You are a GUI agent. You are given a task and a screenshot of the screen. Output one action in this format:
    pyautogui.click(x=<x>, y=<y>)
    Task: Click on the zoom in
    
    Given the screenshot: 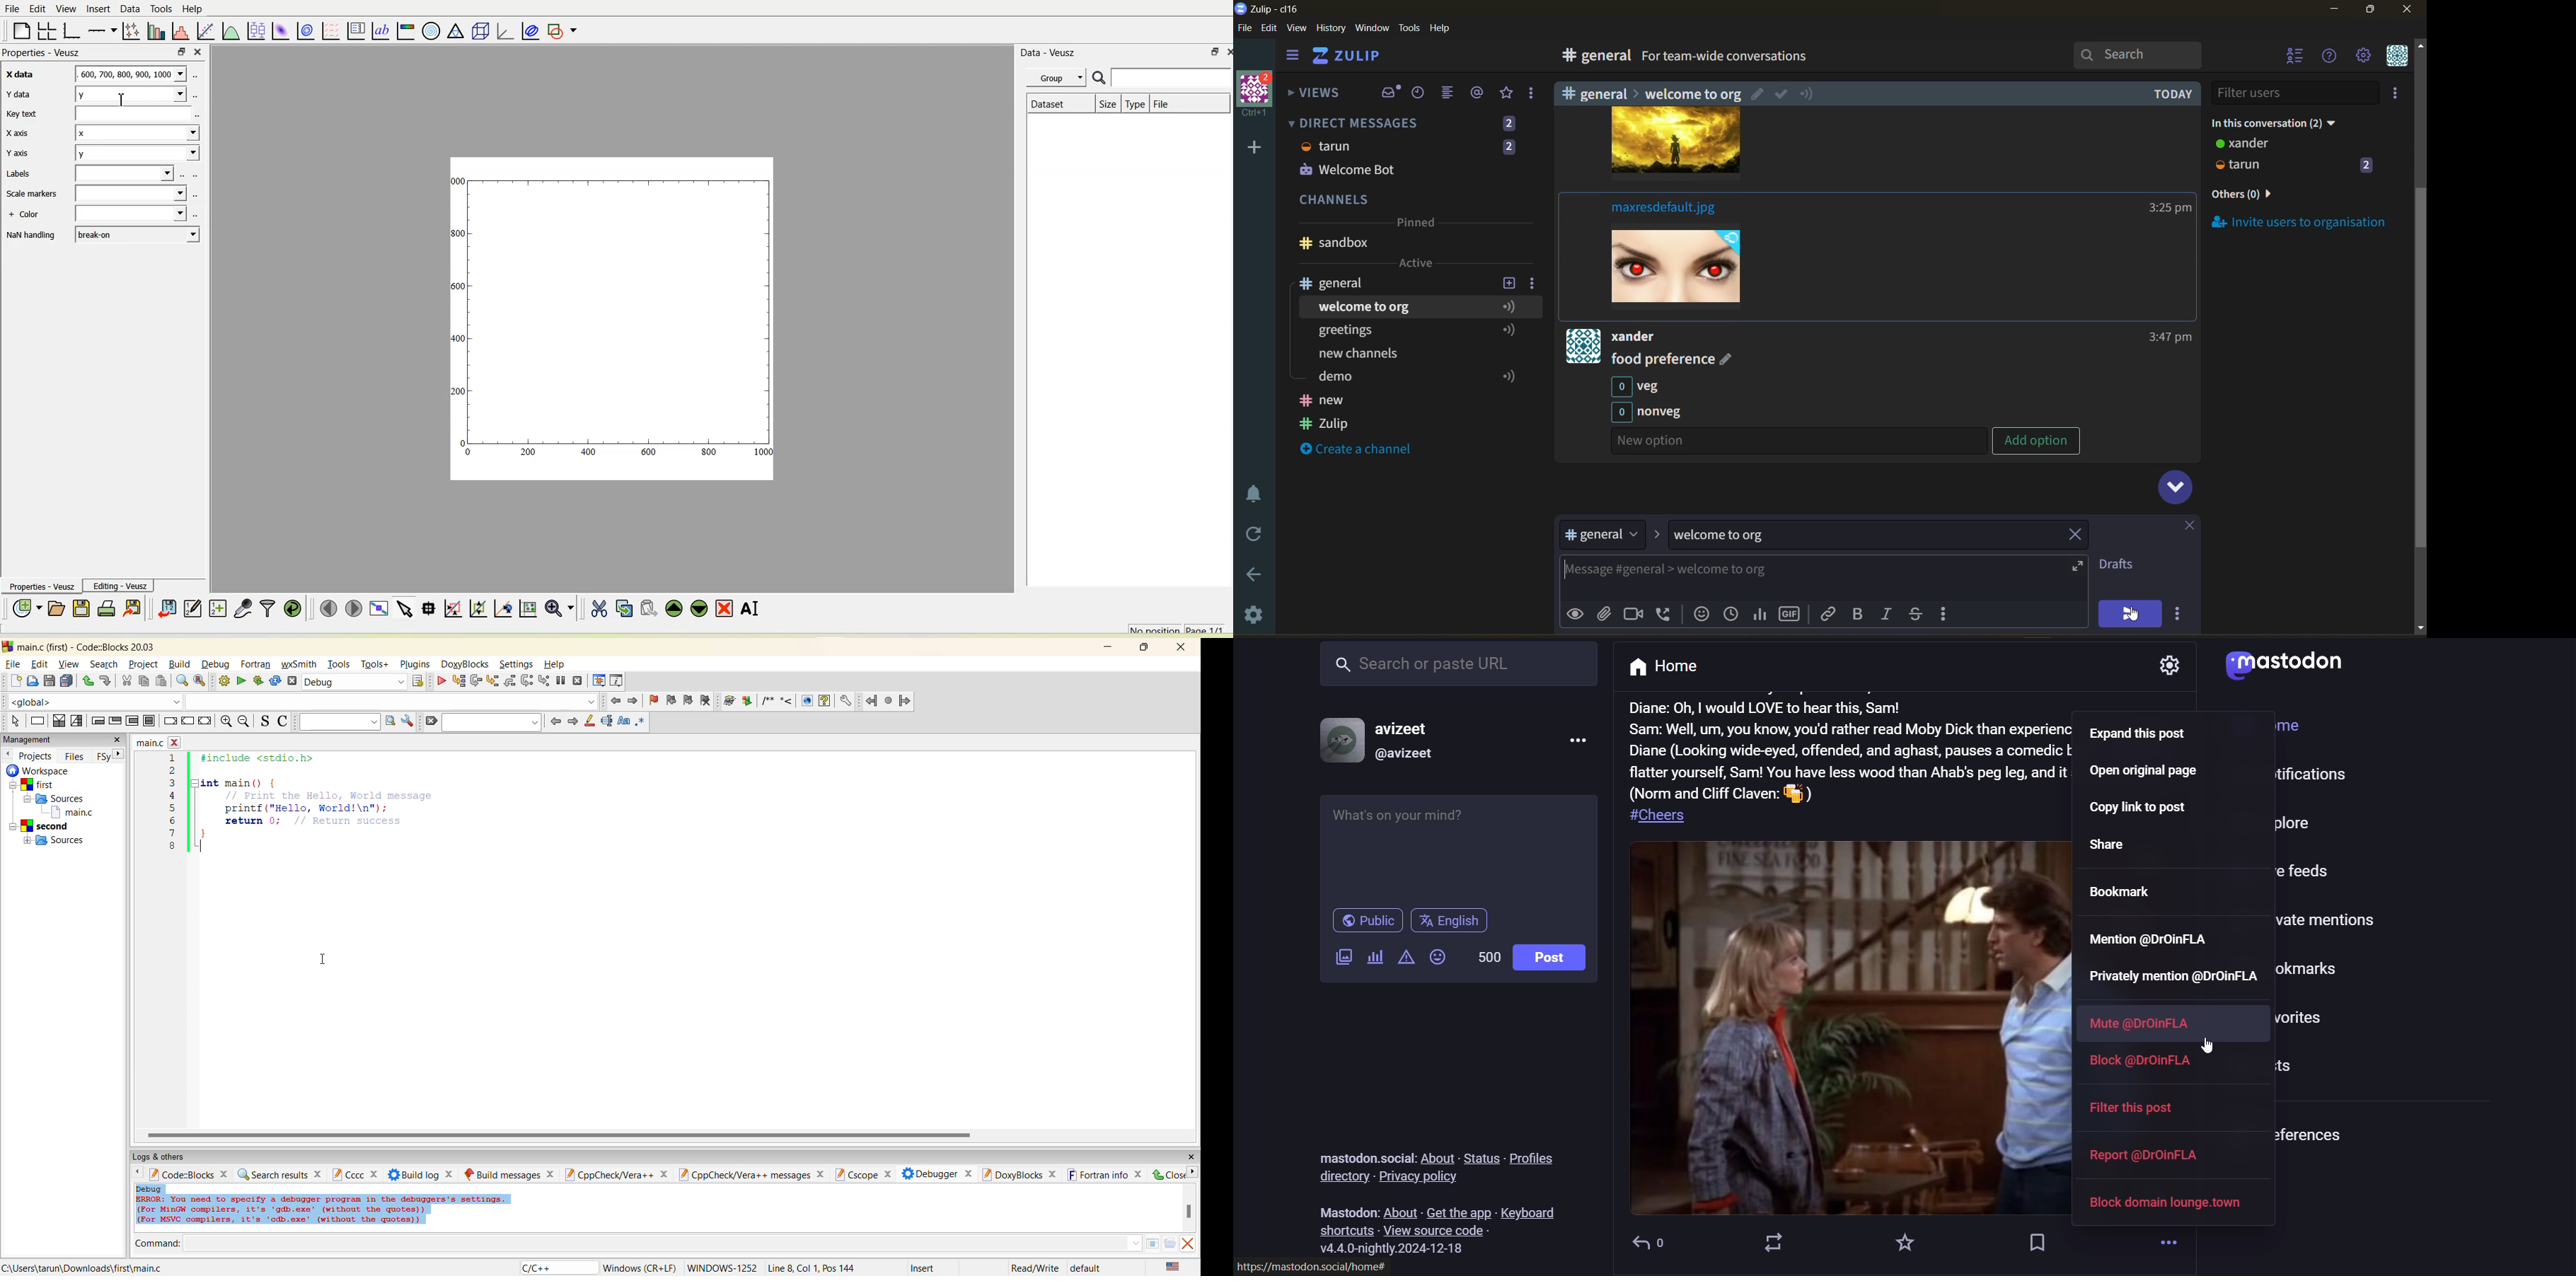 What is the action you would take?
    pyautogui.click(x=224, y=721)
    